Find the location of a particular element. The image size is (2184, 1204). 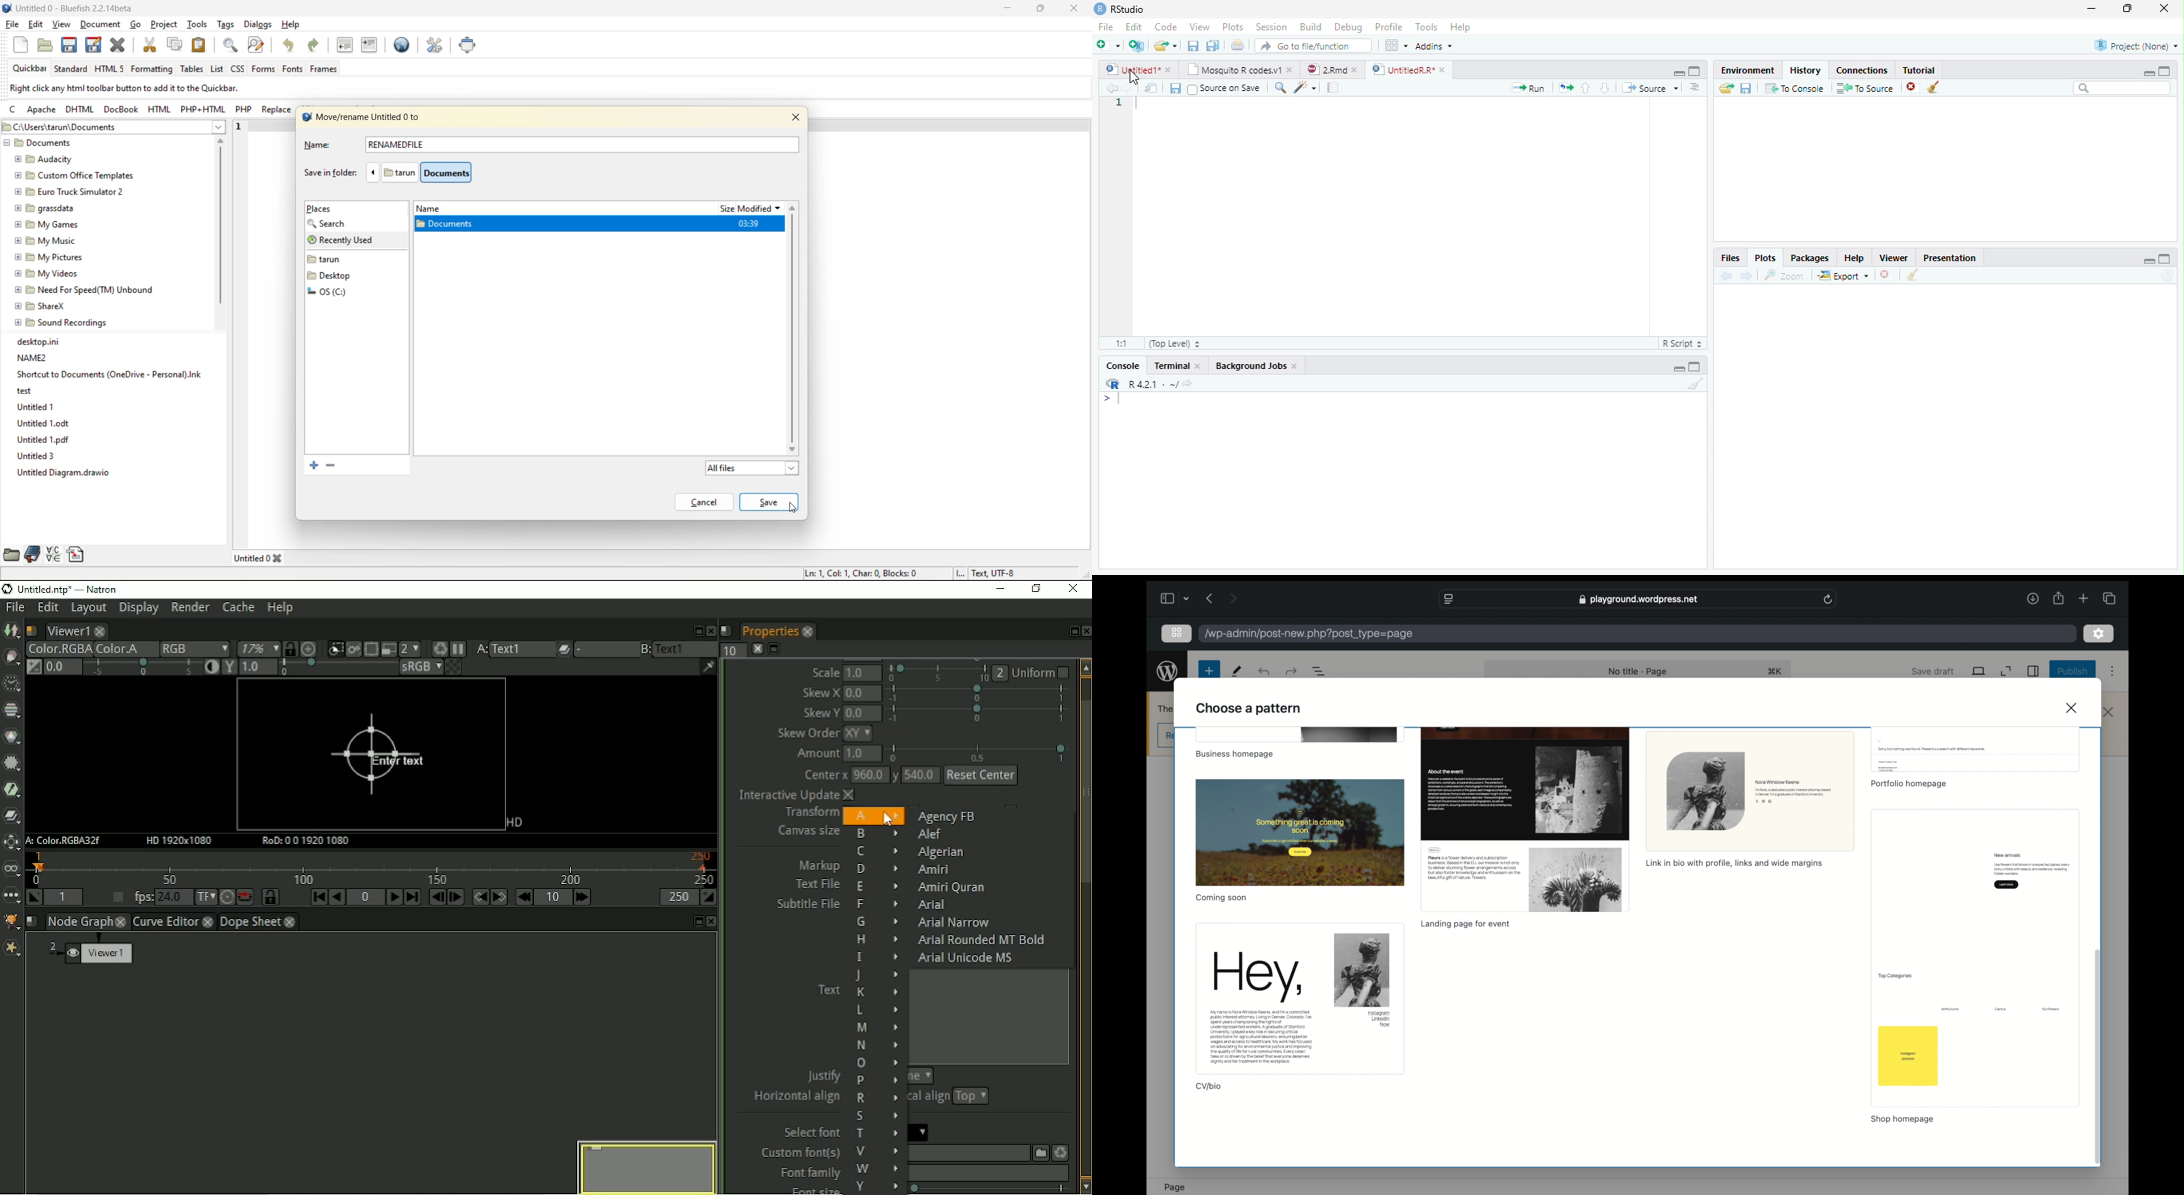

dialogs is located at coordinates (258, 26).